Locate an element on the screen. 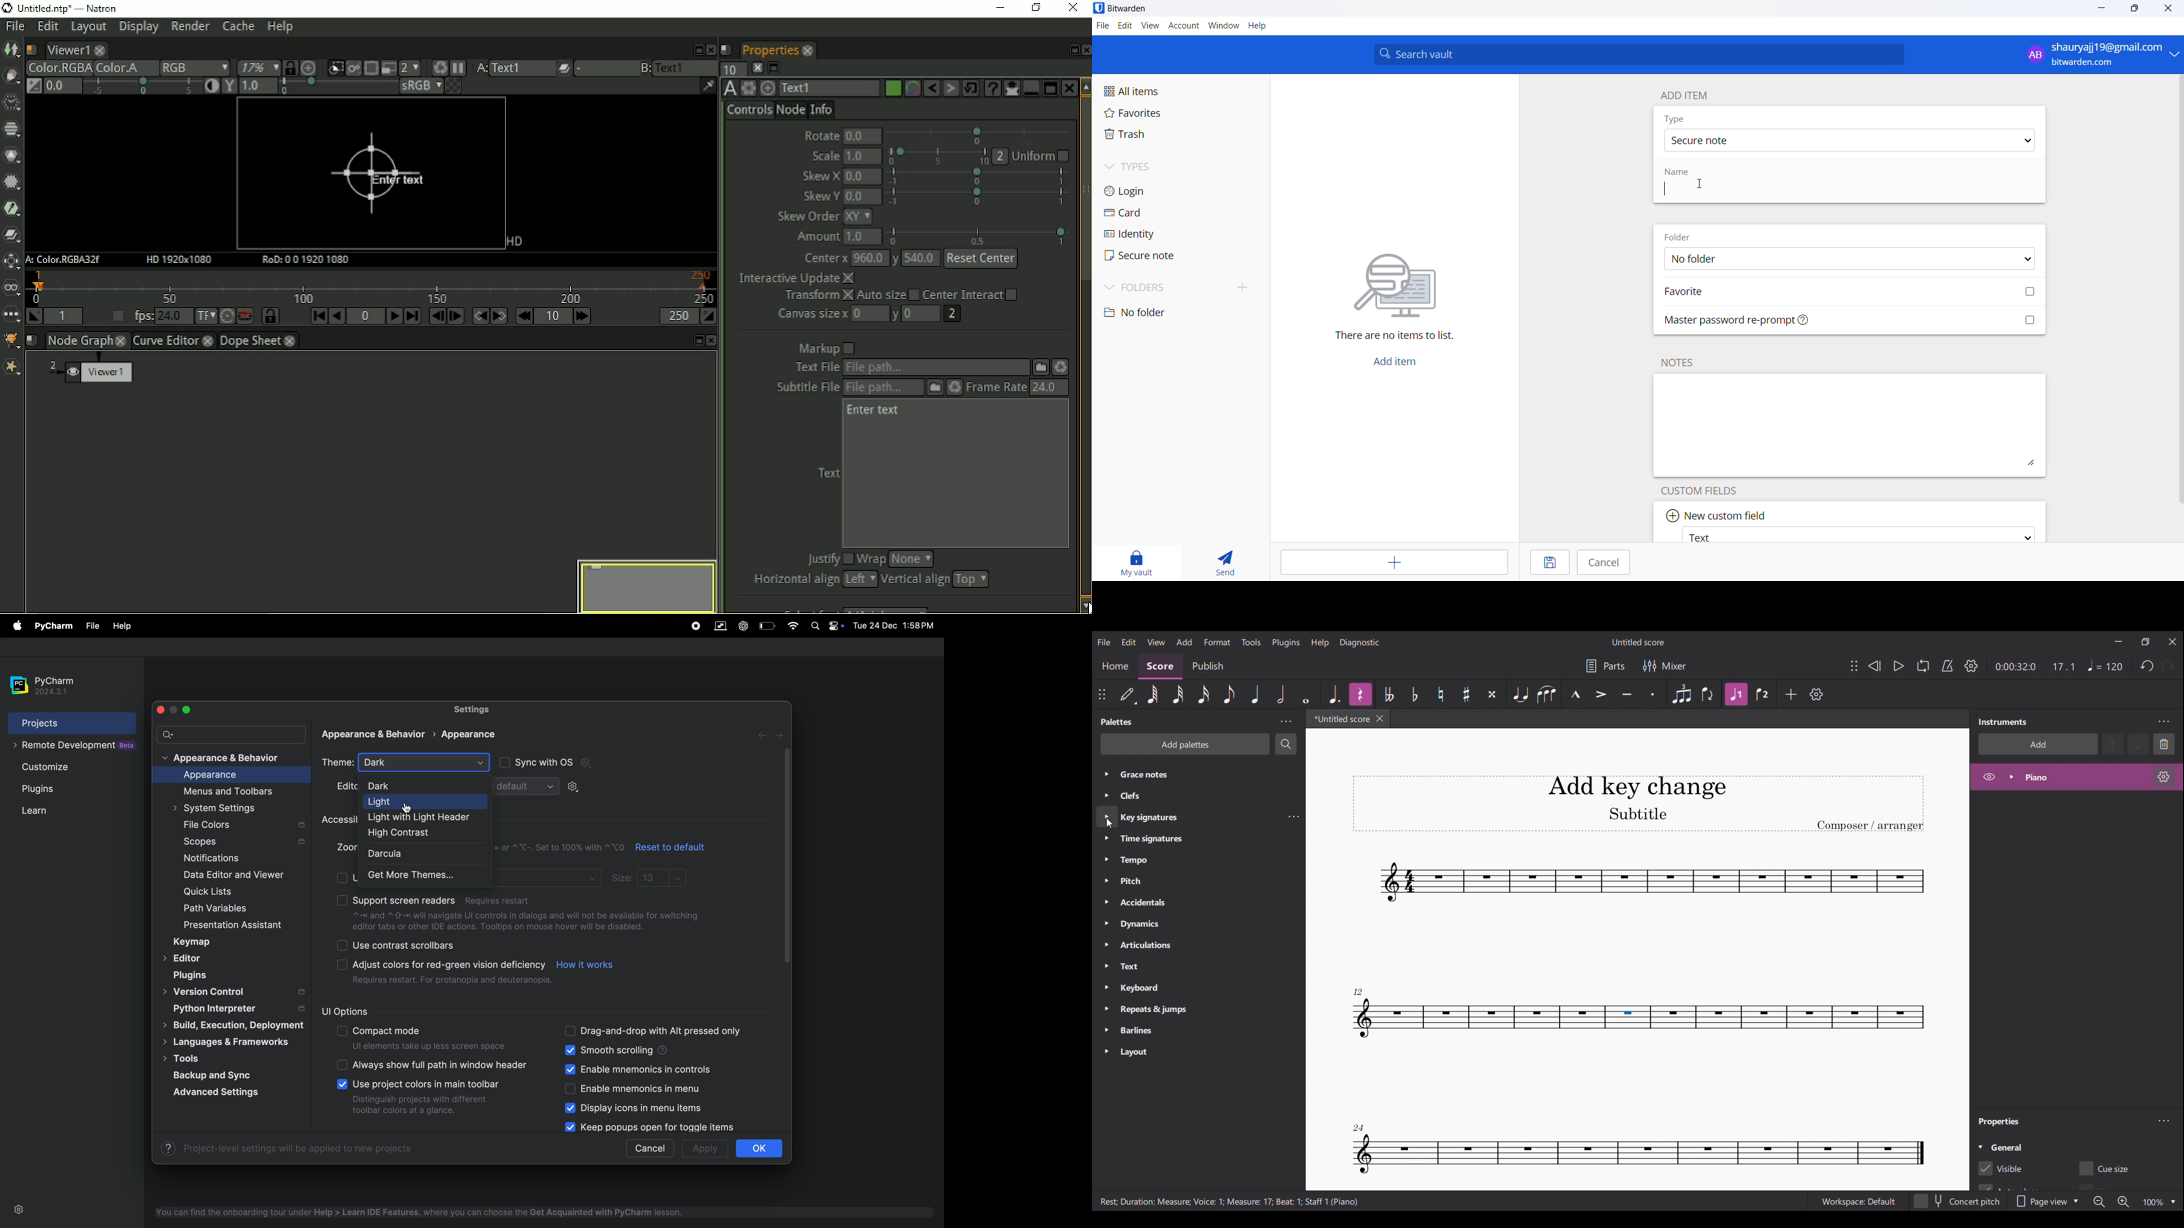 This screenshot has width=2184, height=1232. cancel is located at coordinates (651, 1149).